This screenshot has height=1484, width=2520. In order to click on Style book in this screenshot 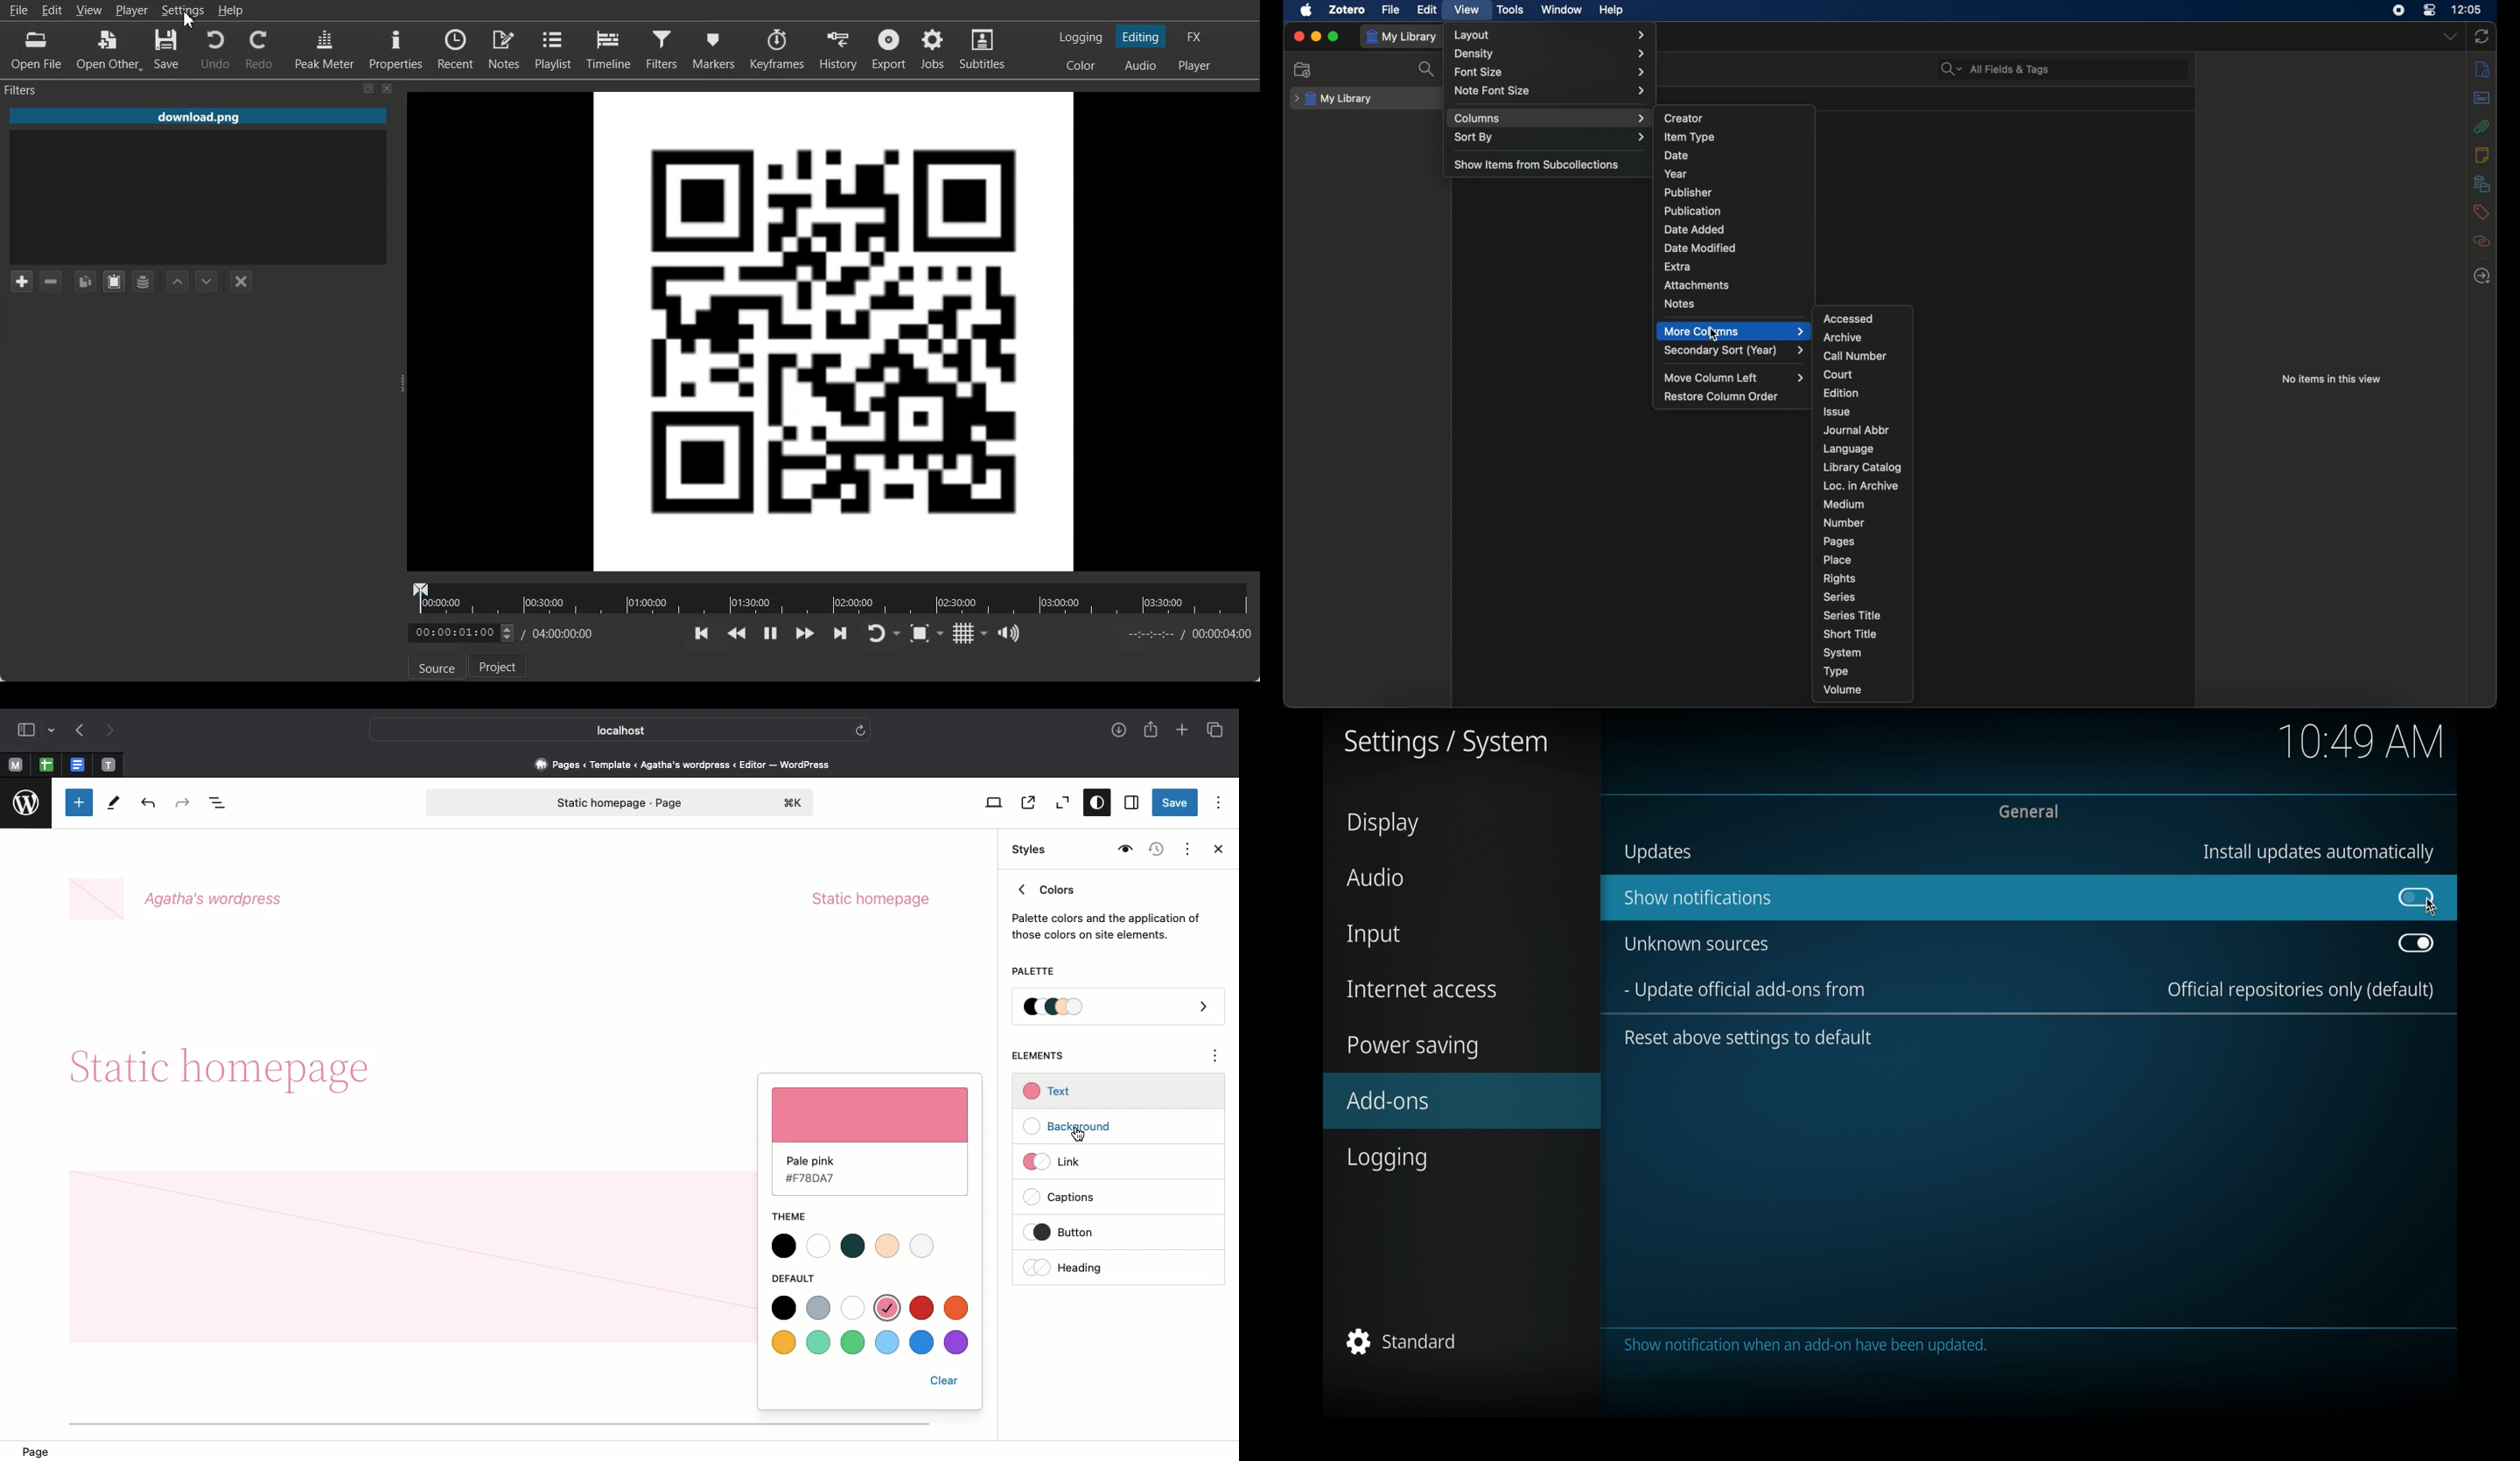, I will do `click(1124, 850)`.